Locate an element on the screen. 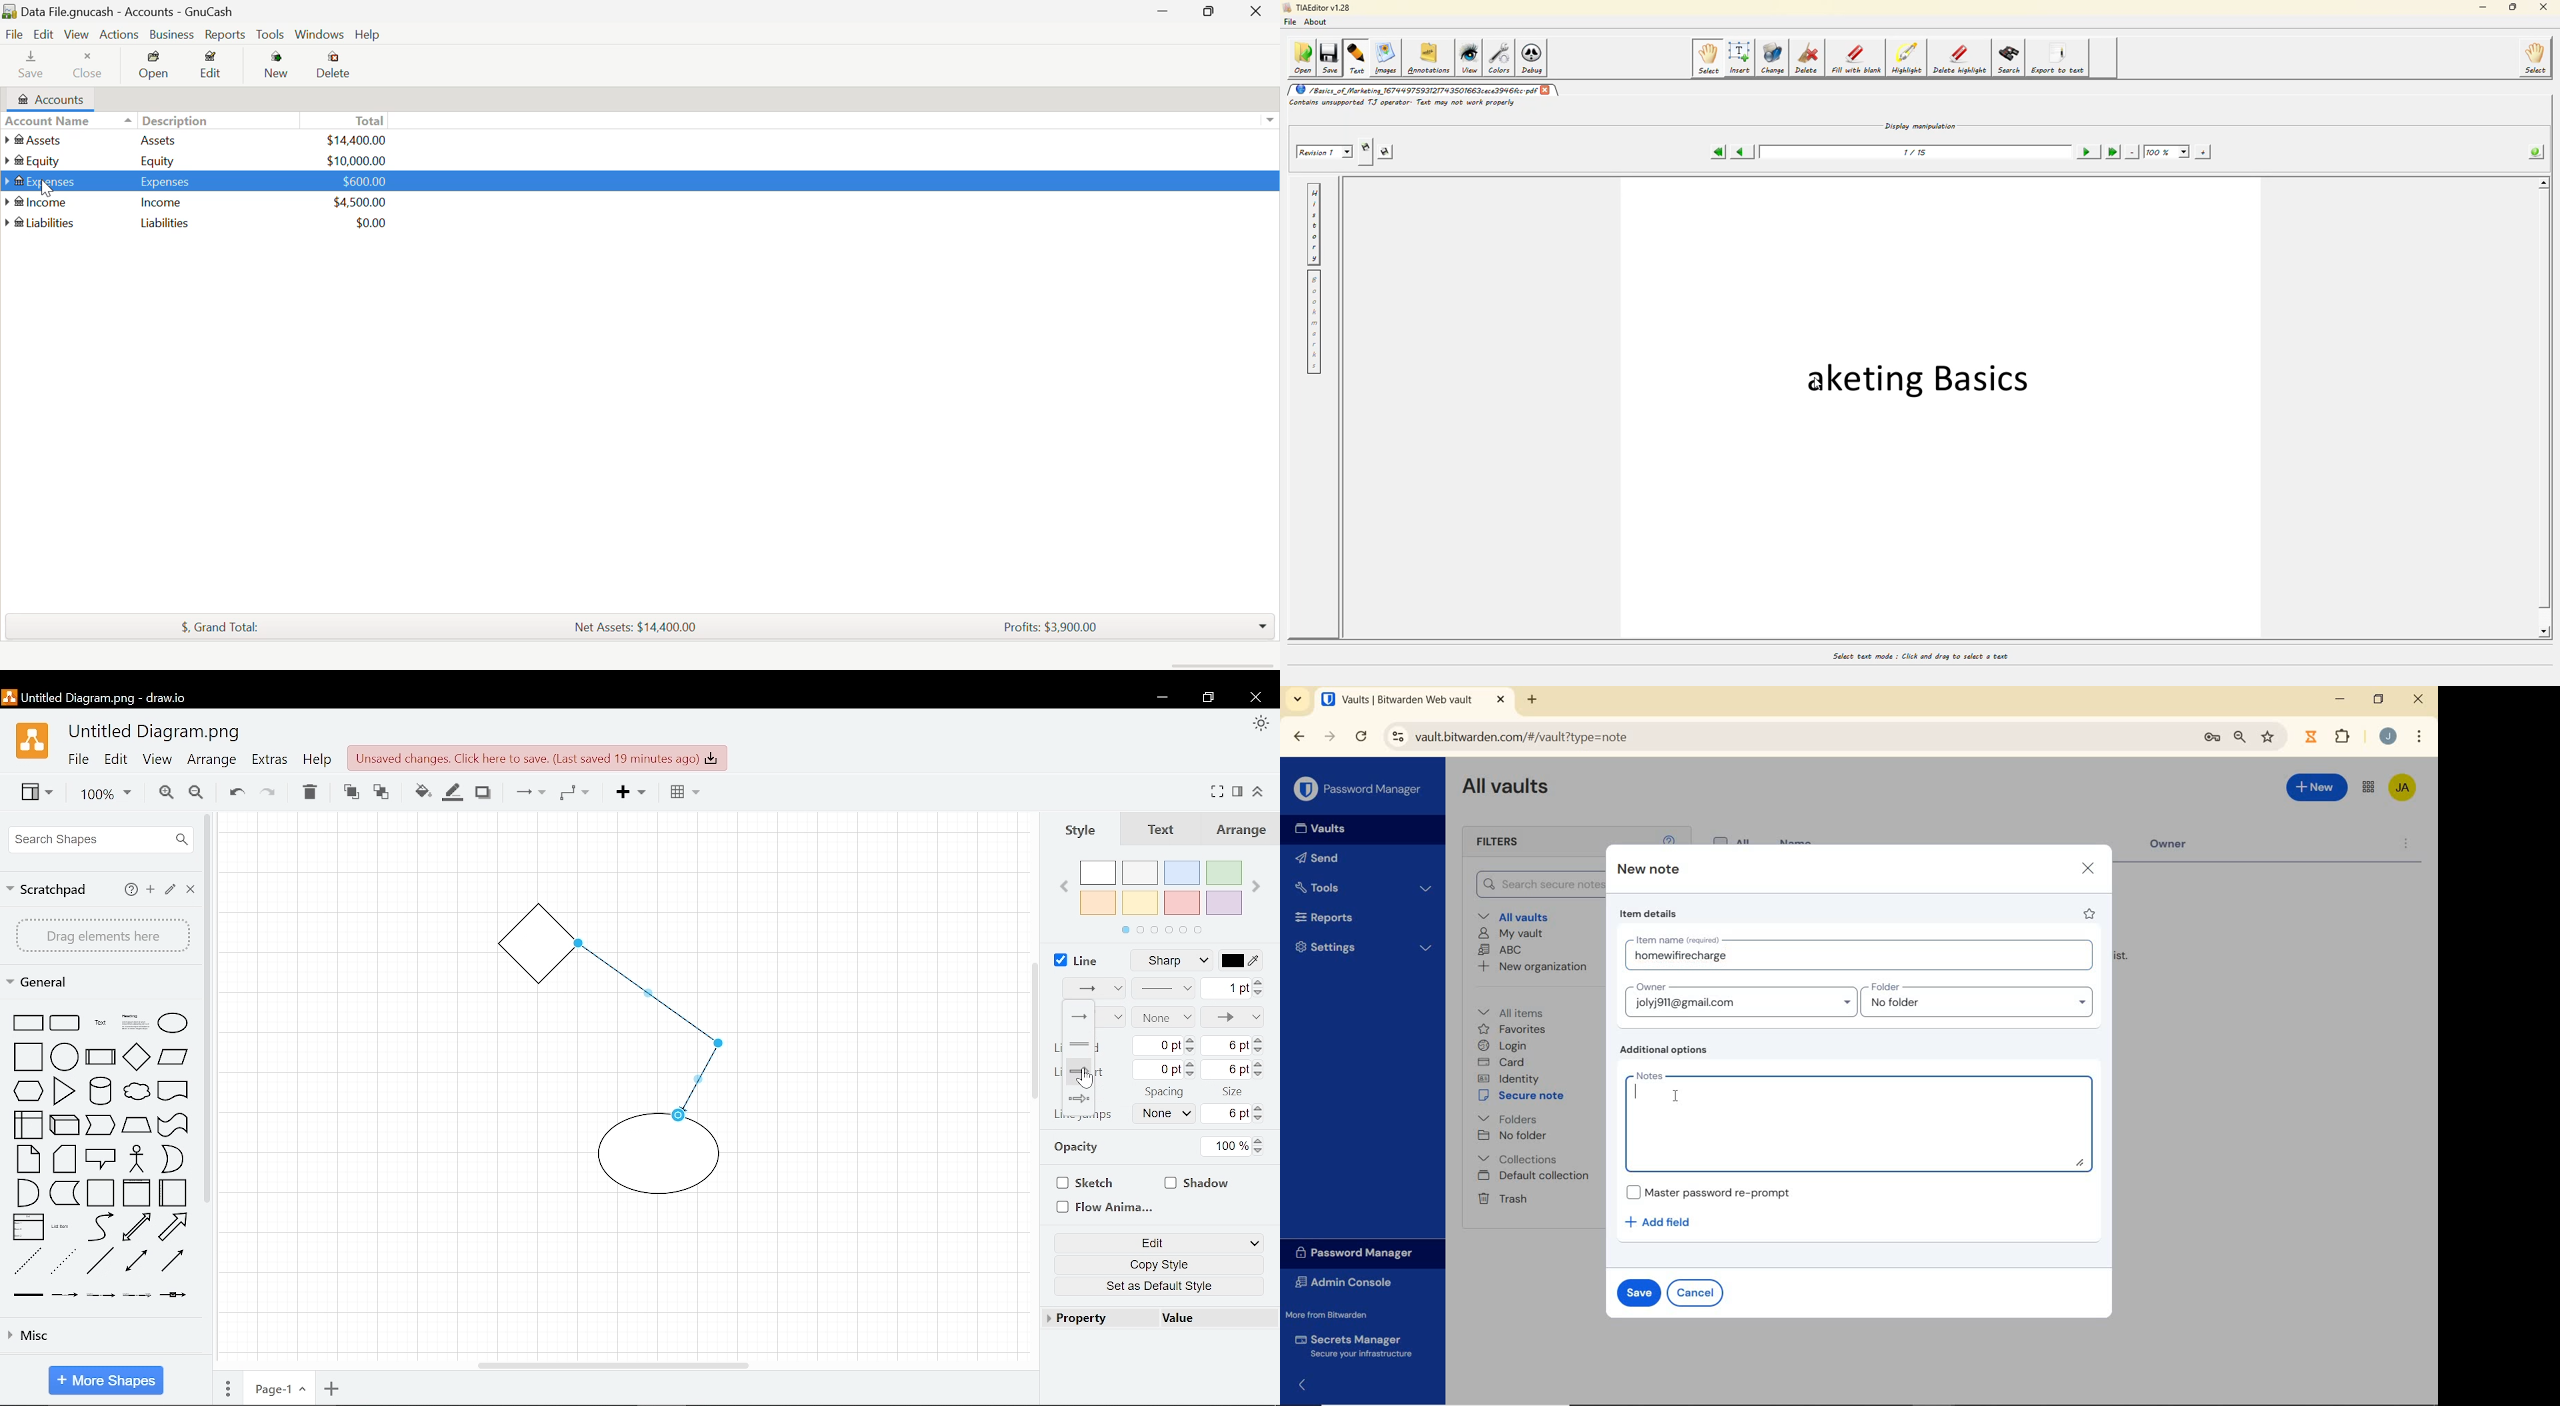 The height and width of the screenshot is (1428, 2576). Help is located at coordinates (368, 35).